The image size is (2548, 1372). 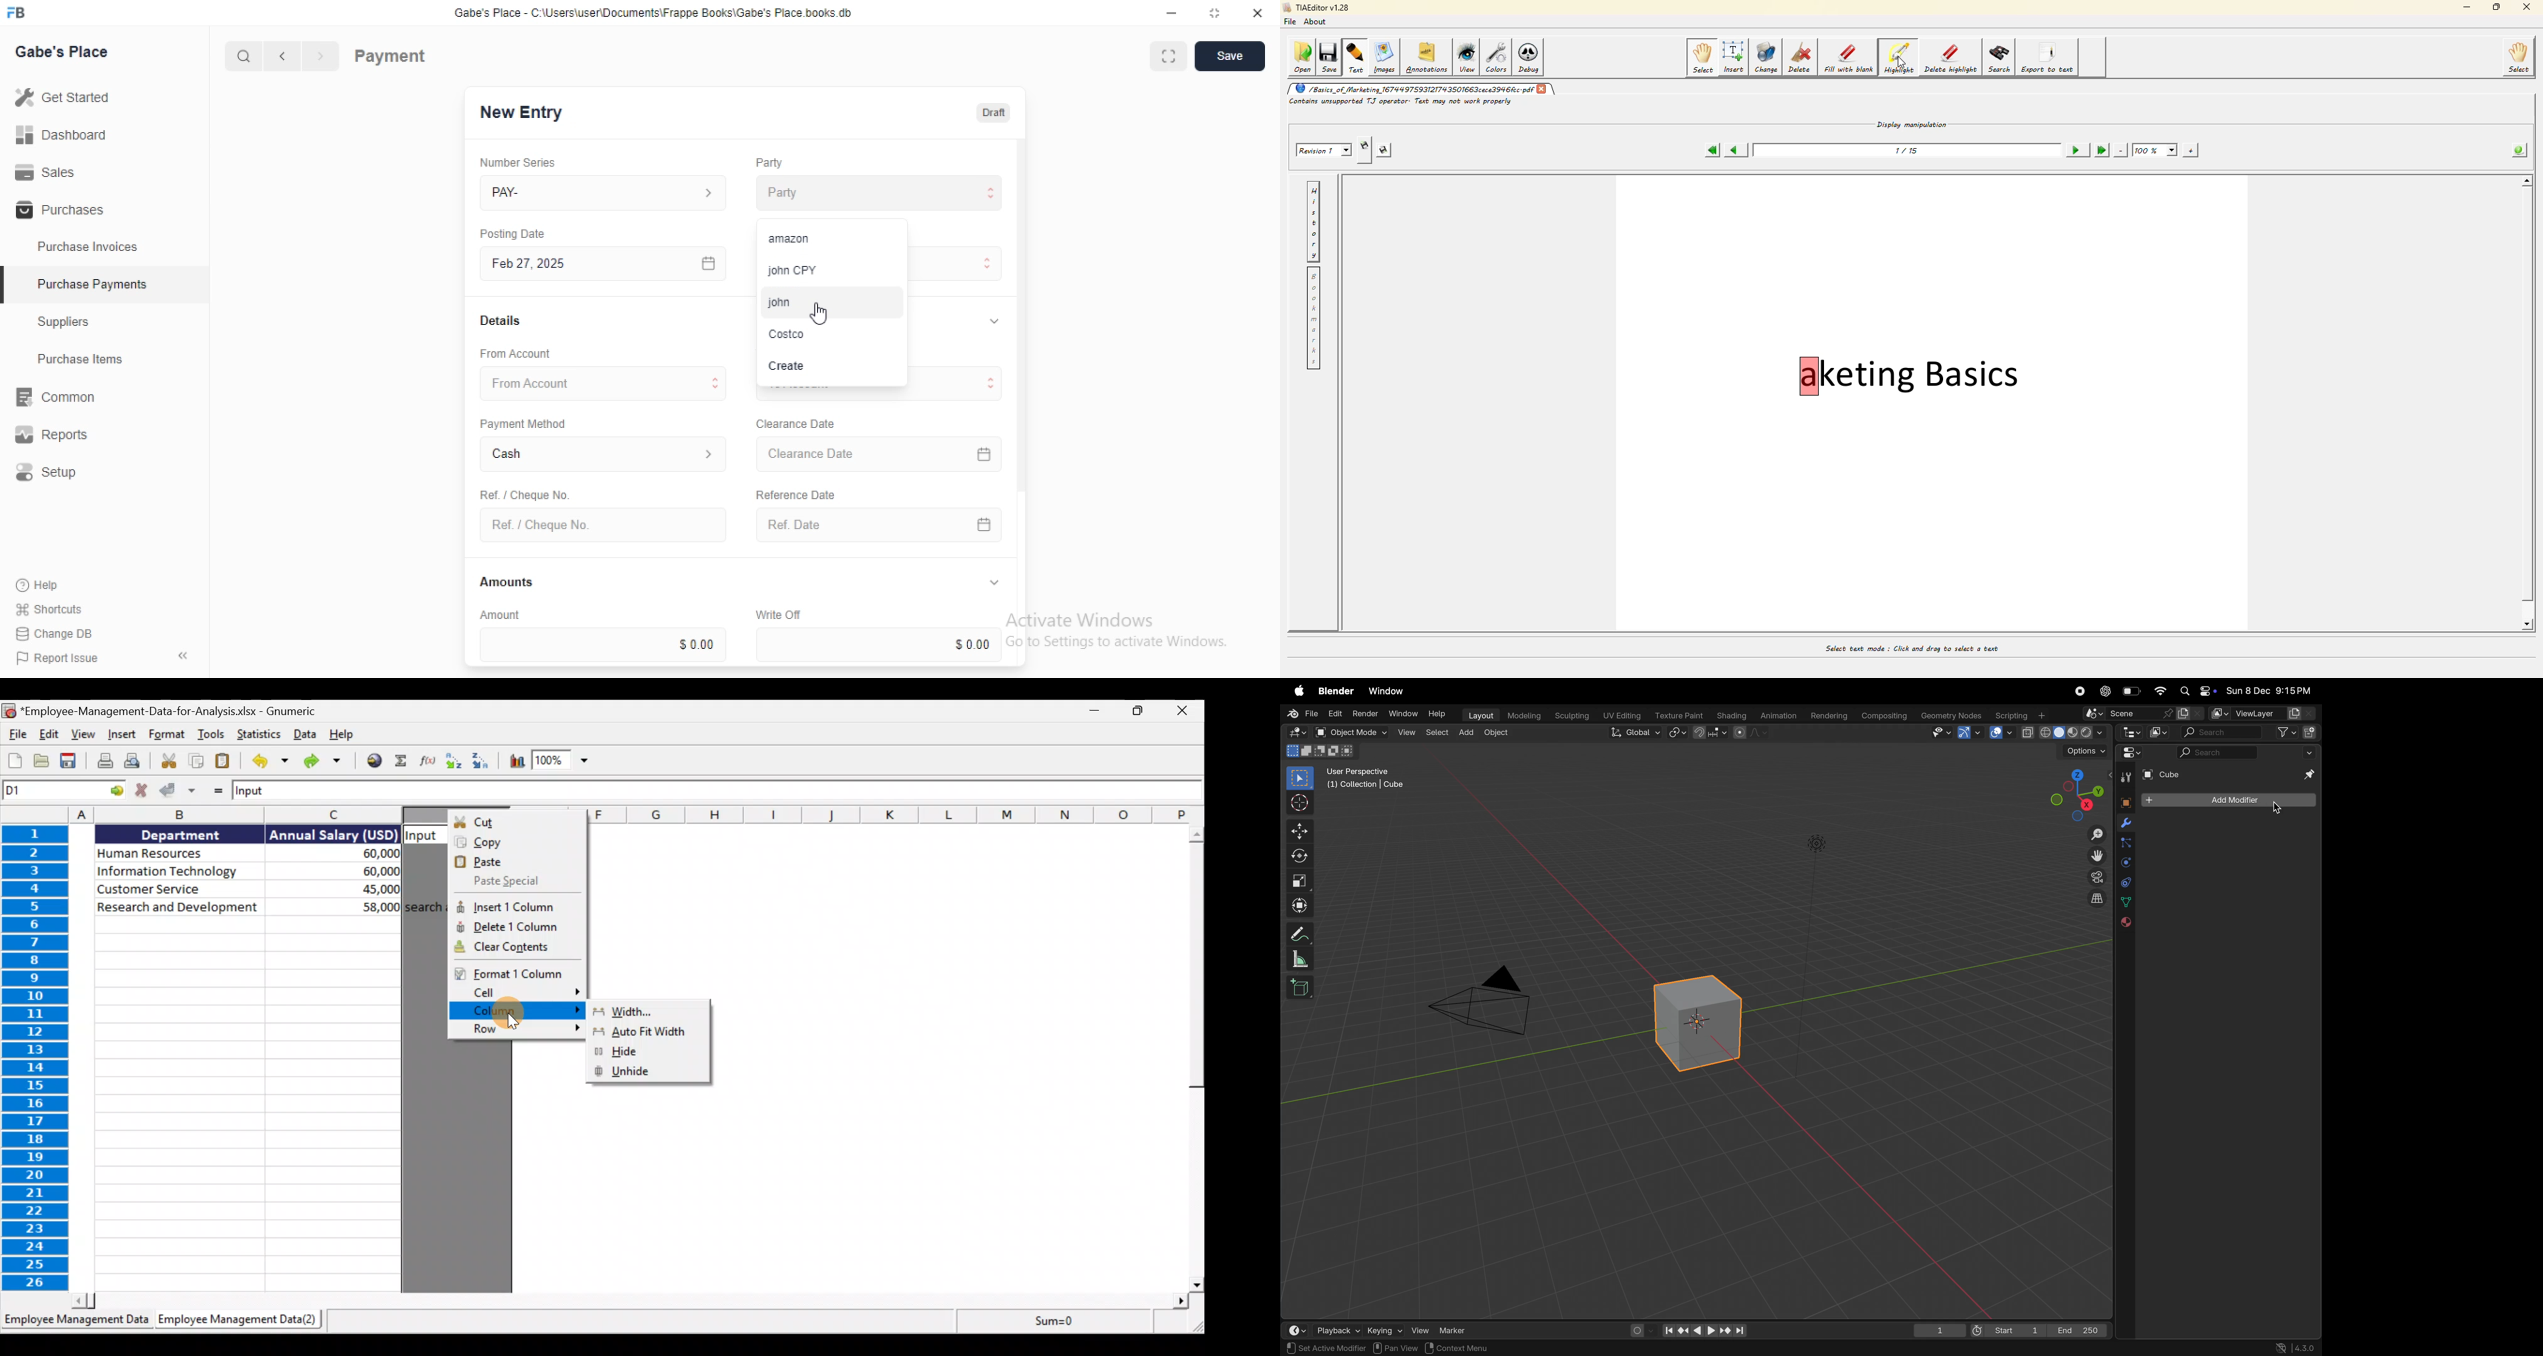 I want to click on amazon, so click(x=791, y=238).